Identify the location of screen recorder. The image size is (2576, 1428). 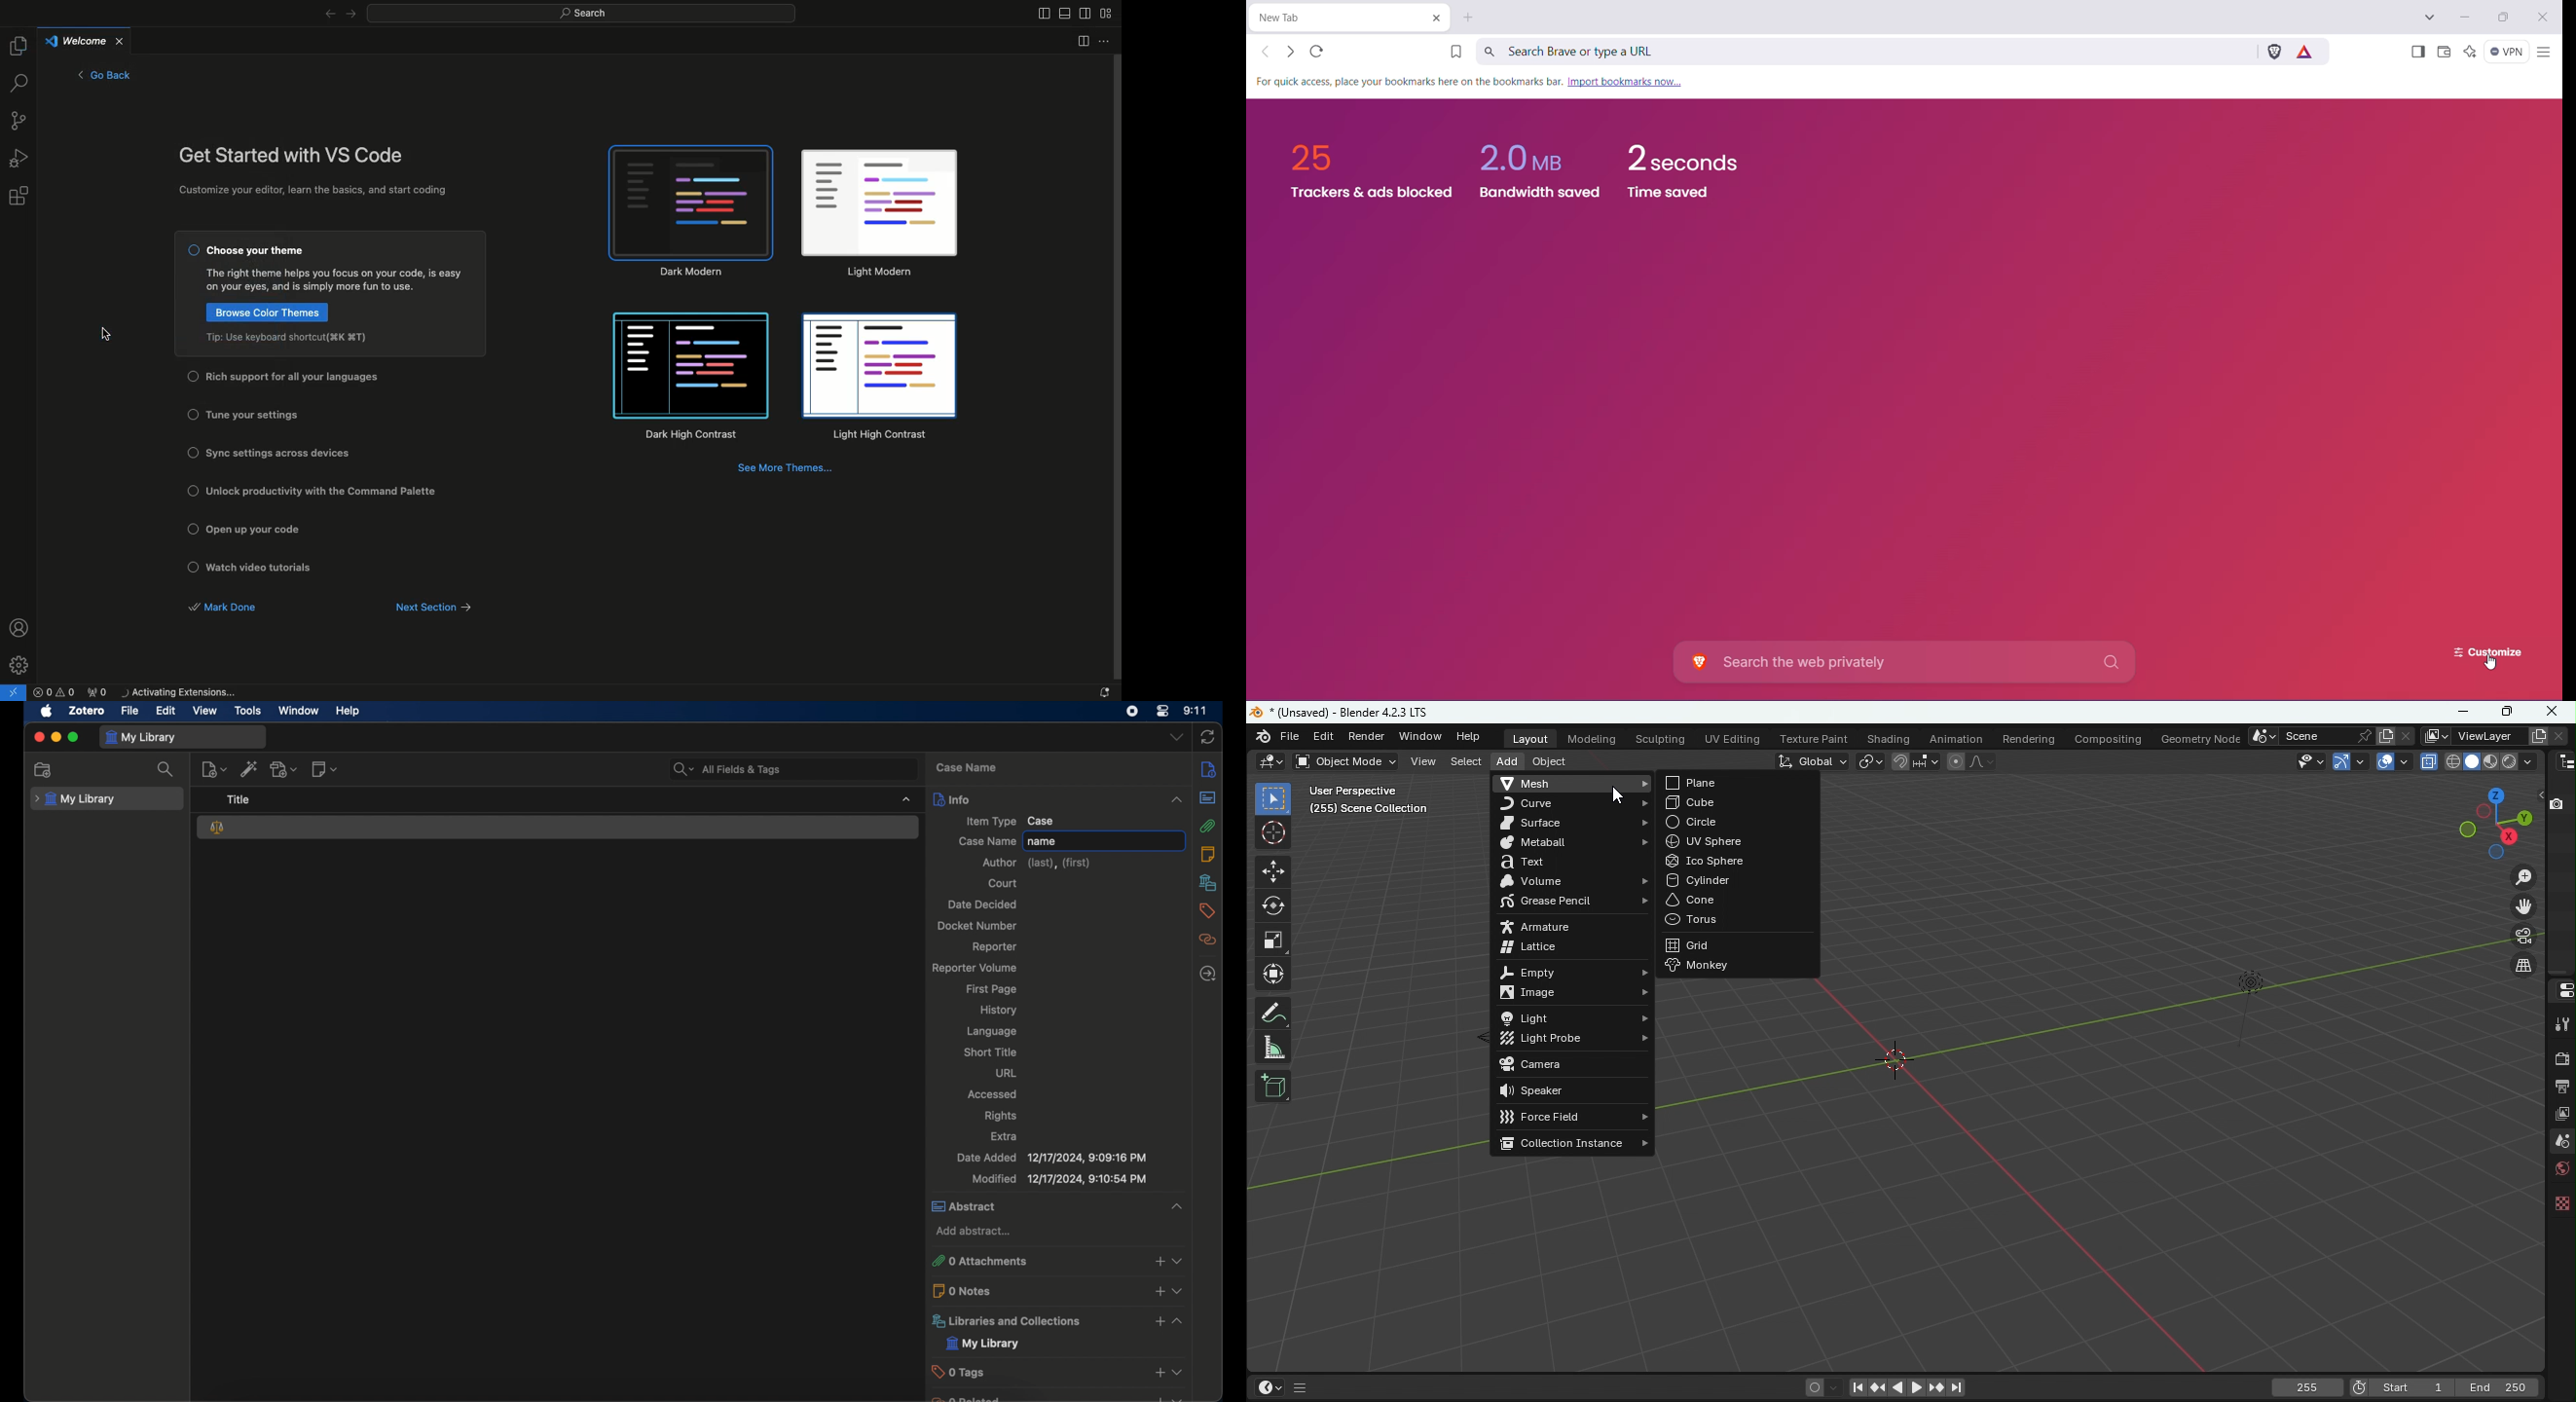
(1132, 711).